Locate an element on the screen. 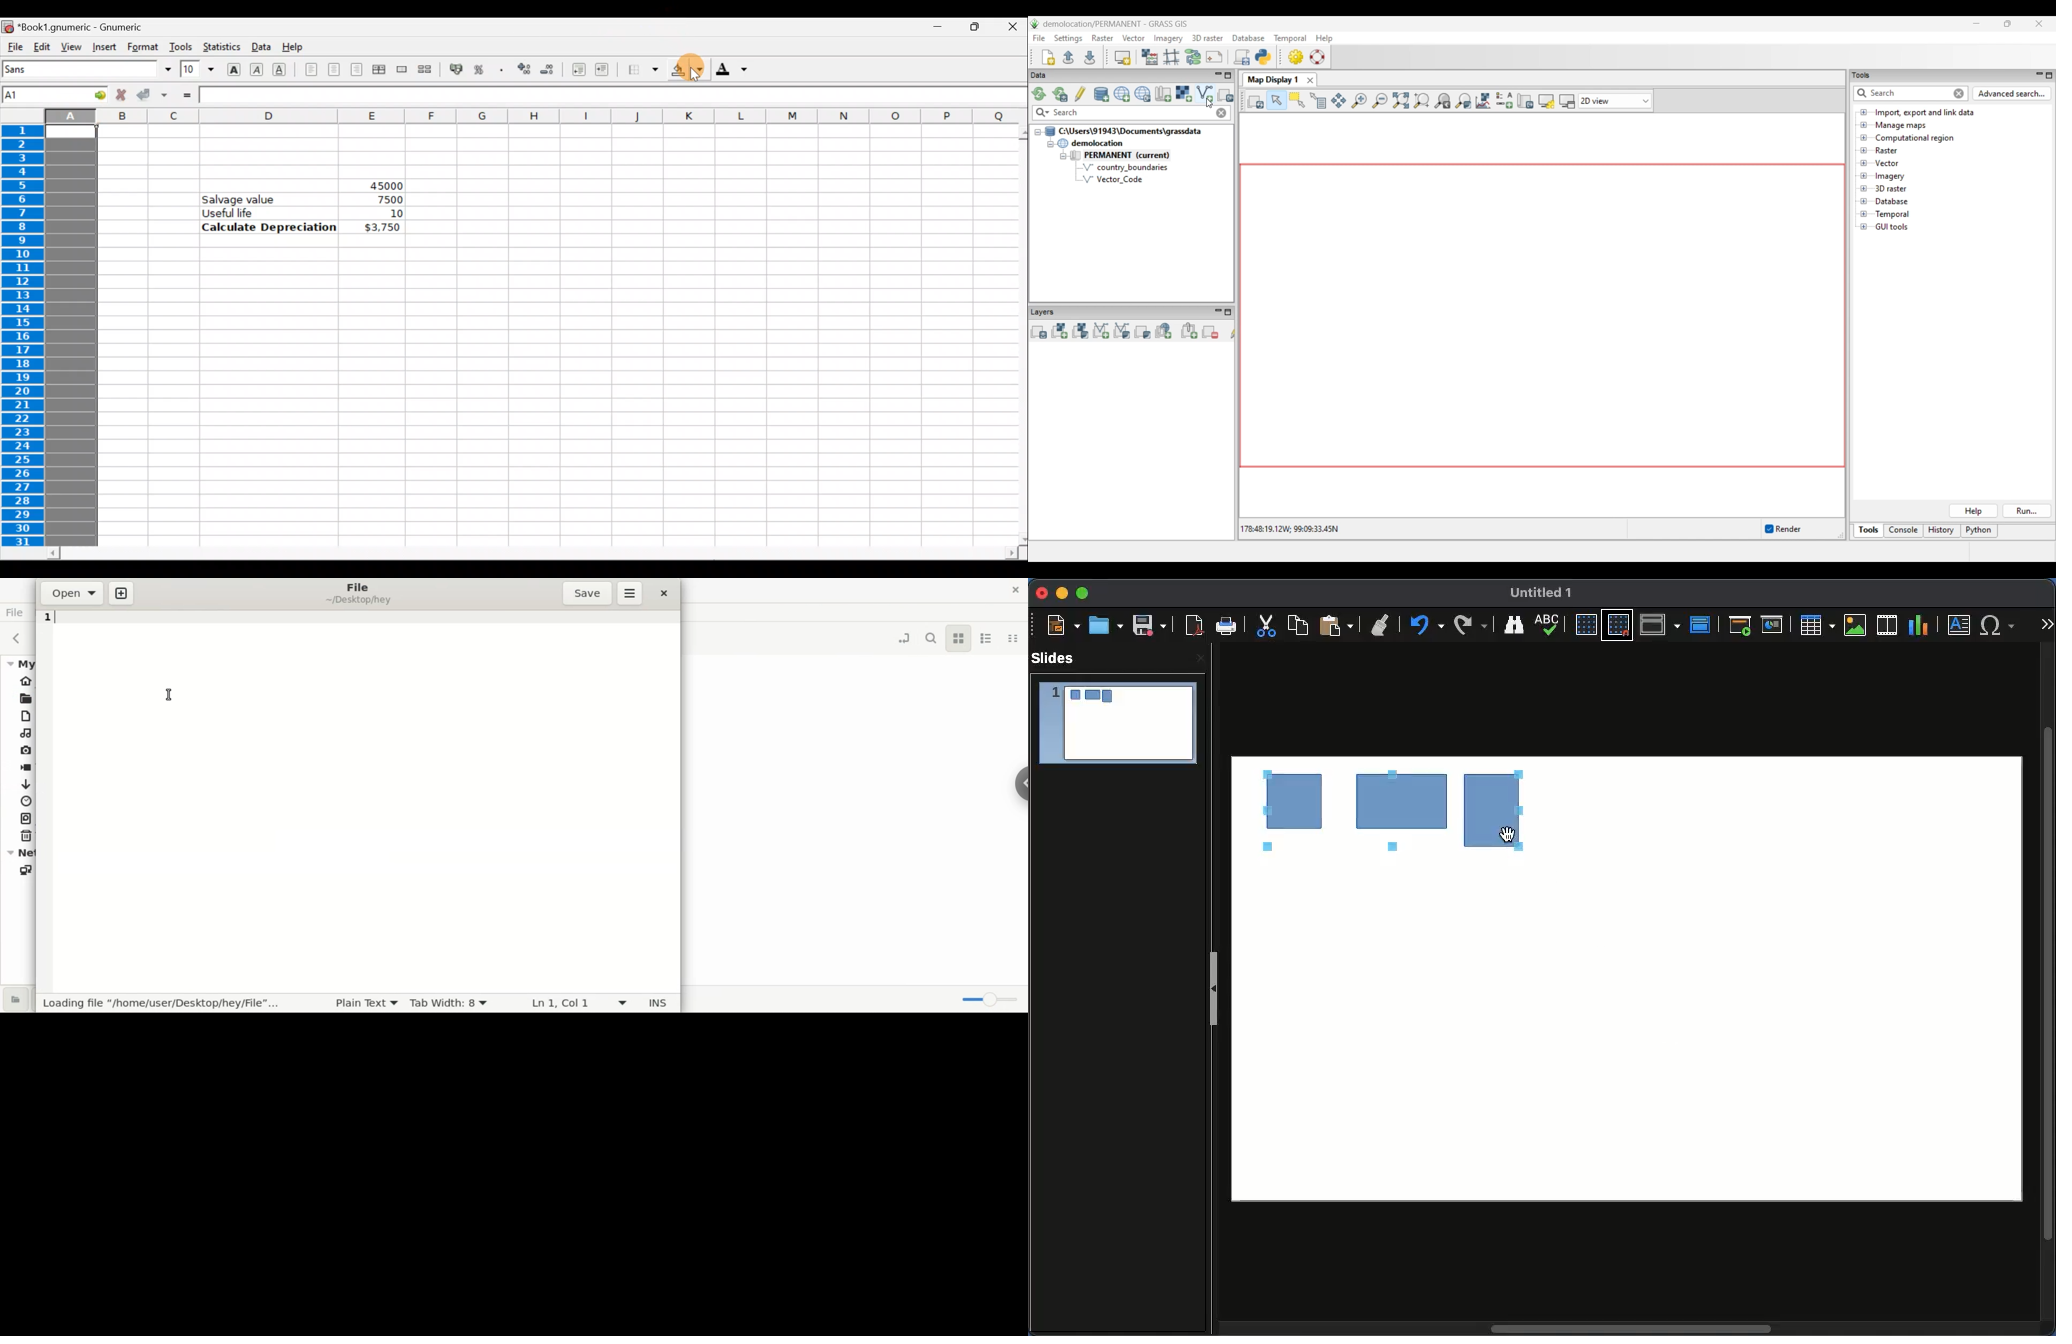  Cursor on background color is located at coordinates (694, 70).